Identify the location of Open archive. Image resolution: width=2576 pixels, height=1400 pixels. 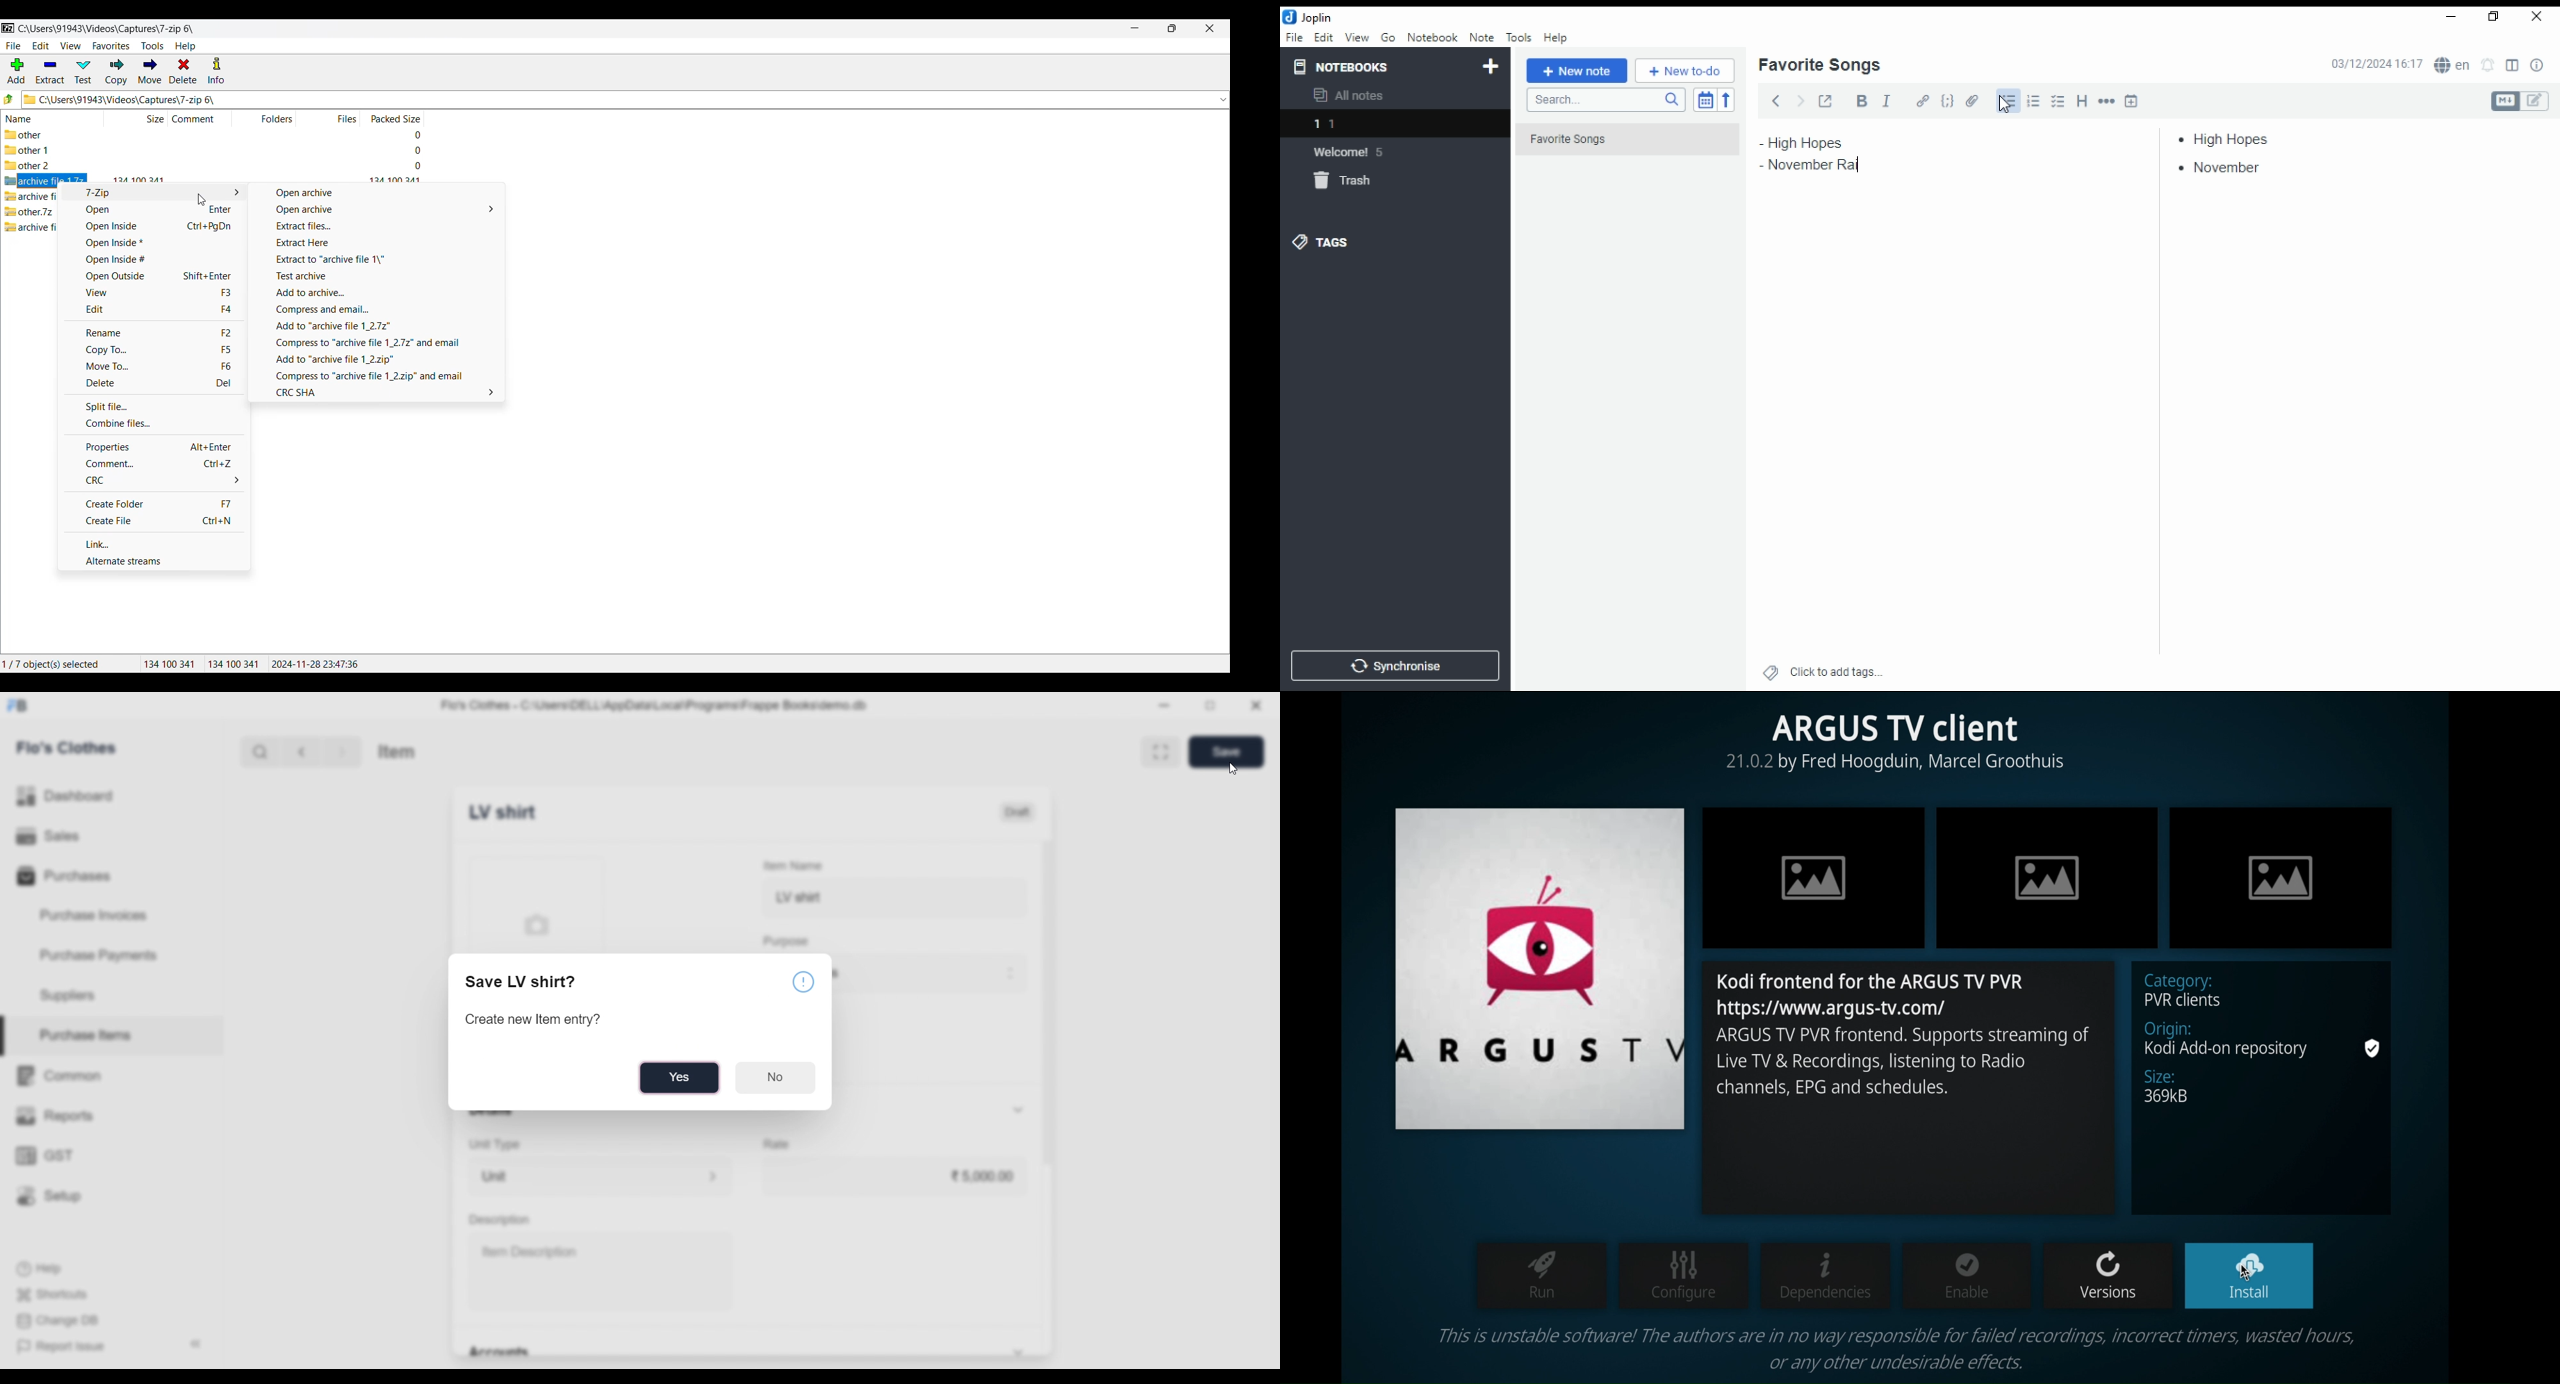
(377, 193).